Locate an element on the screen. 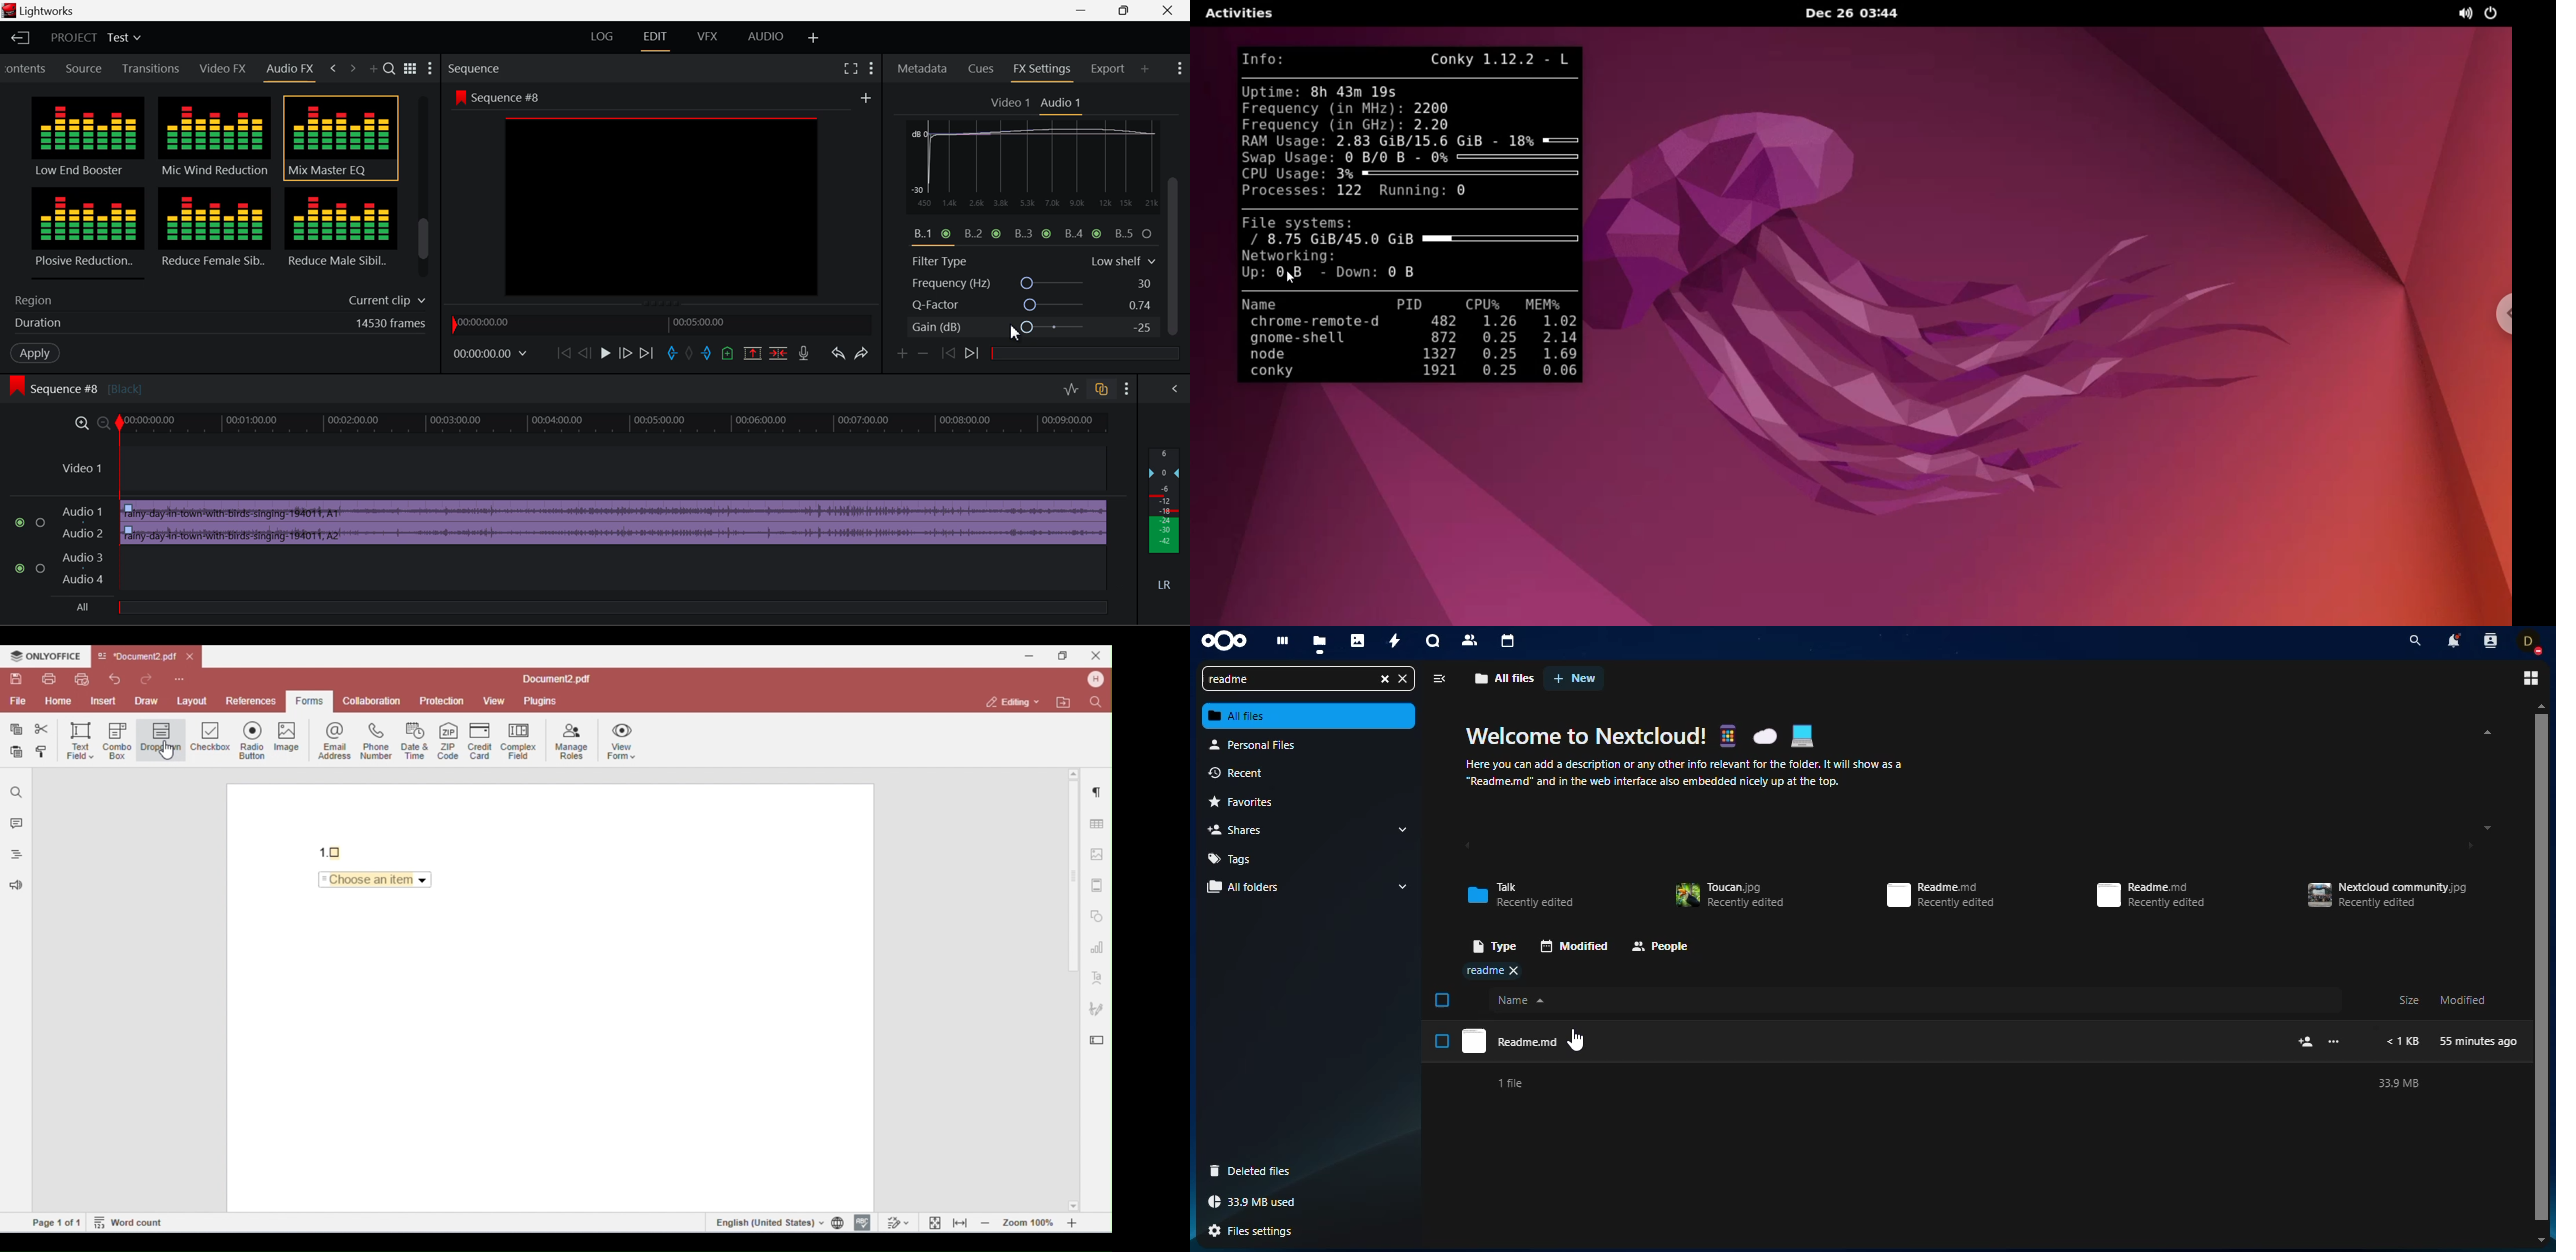  Add is located at coordinates (866, 99).